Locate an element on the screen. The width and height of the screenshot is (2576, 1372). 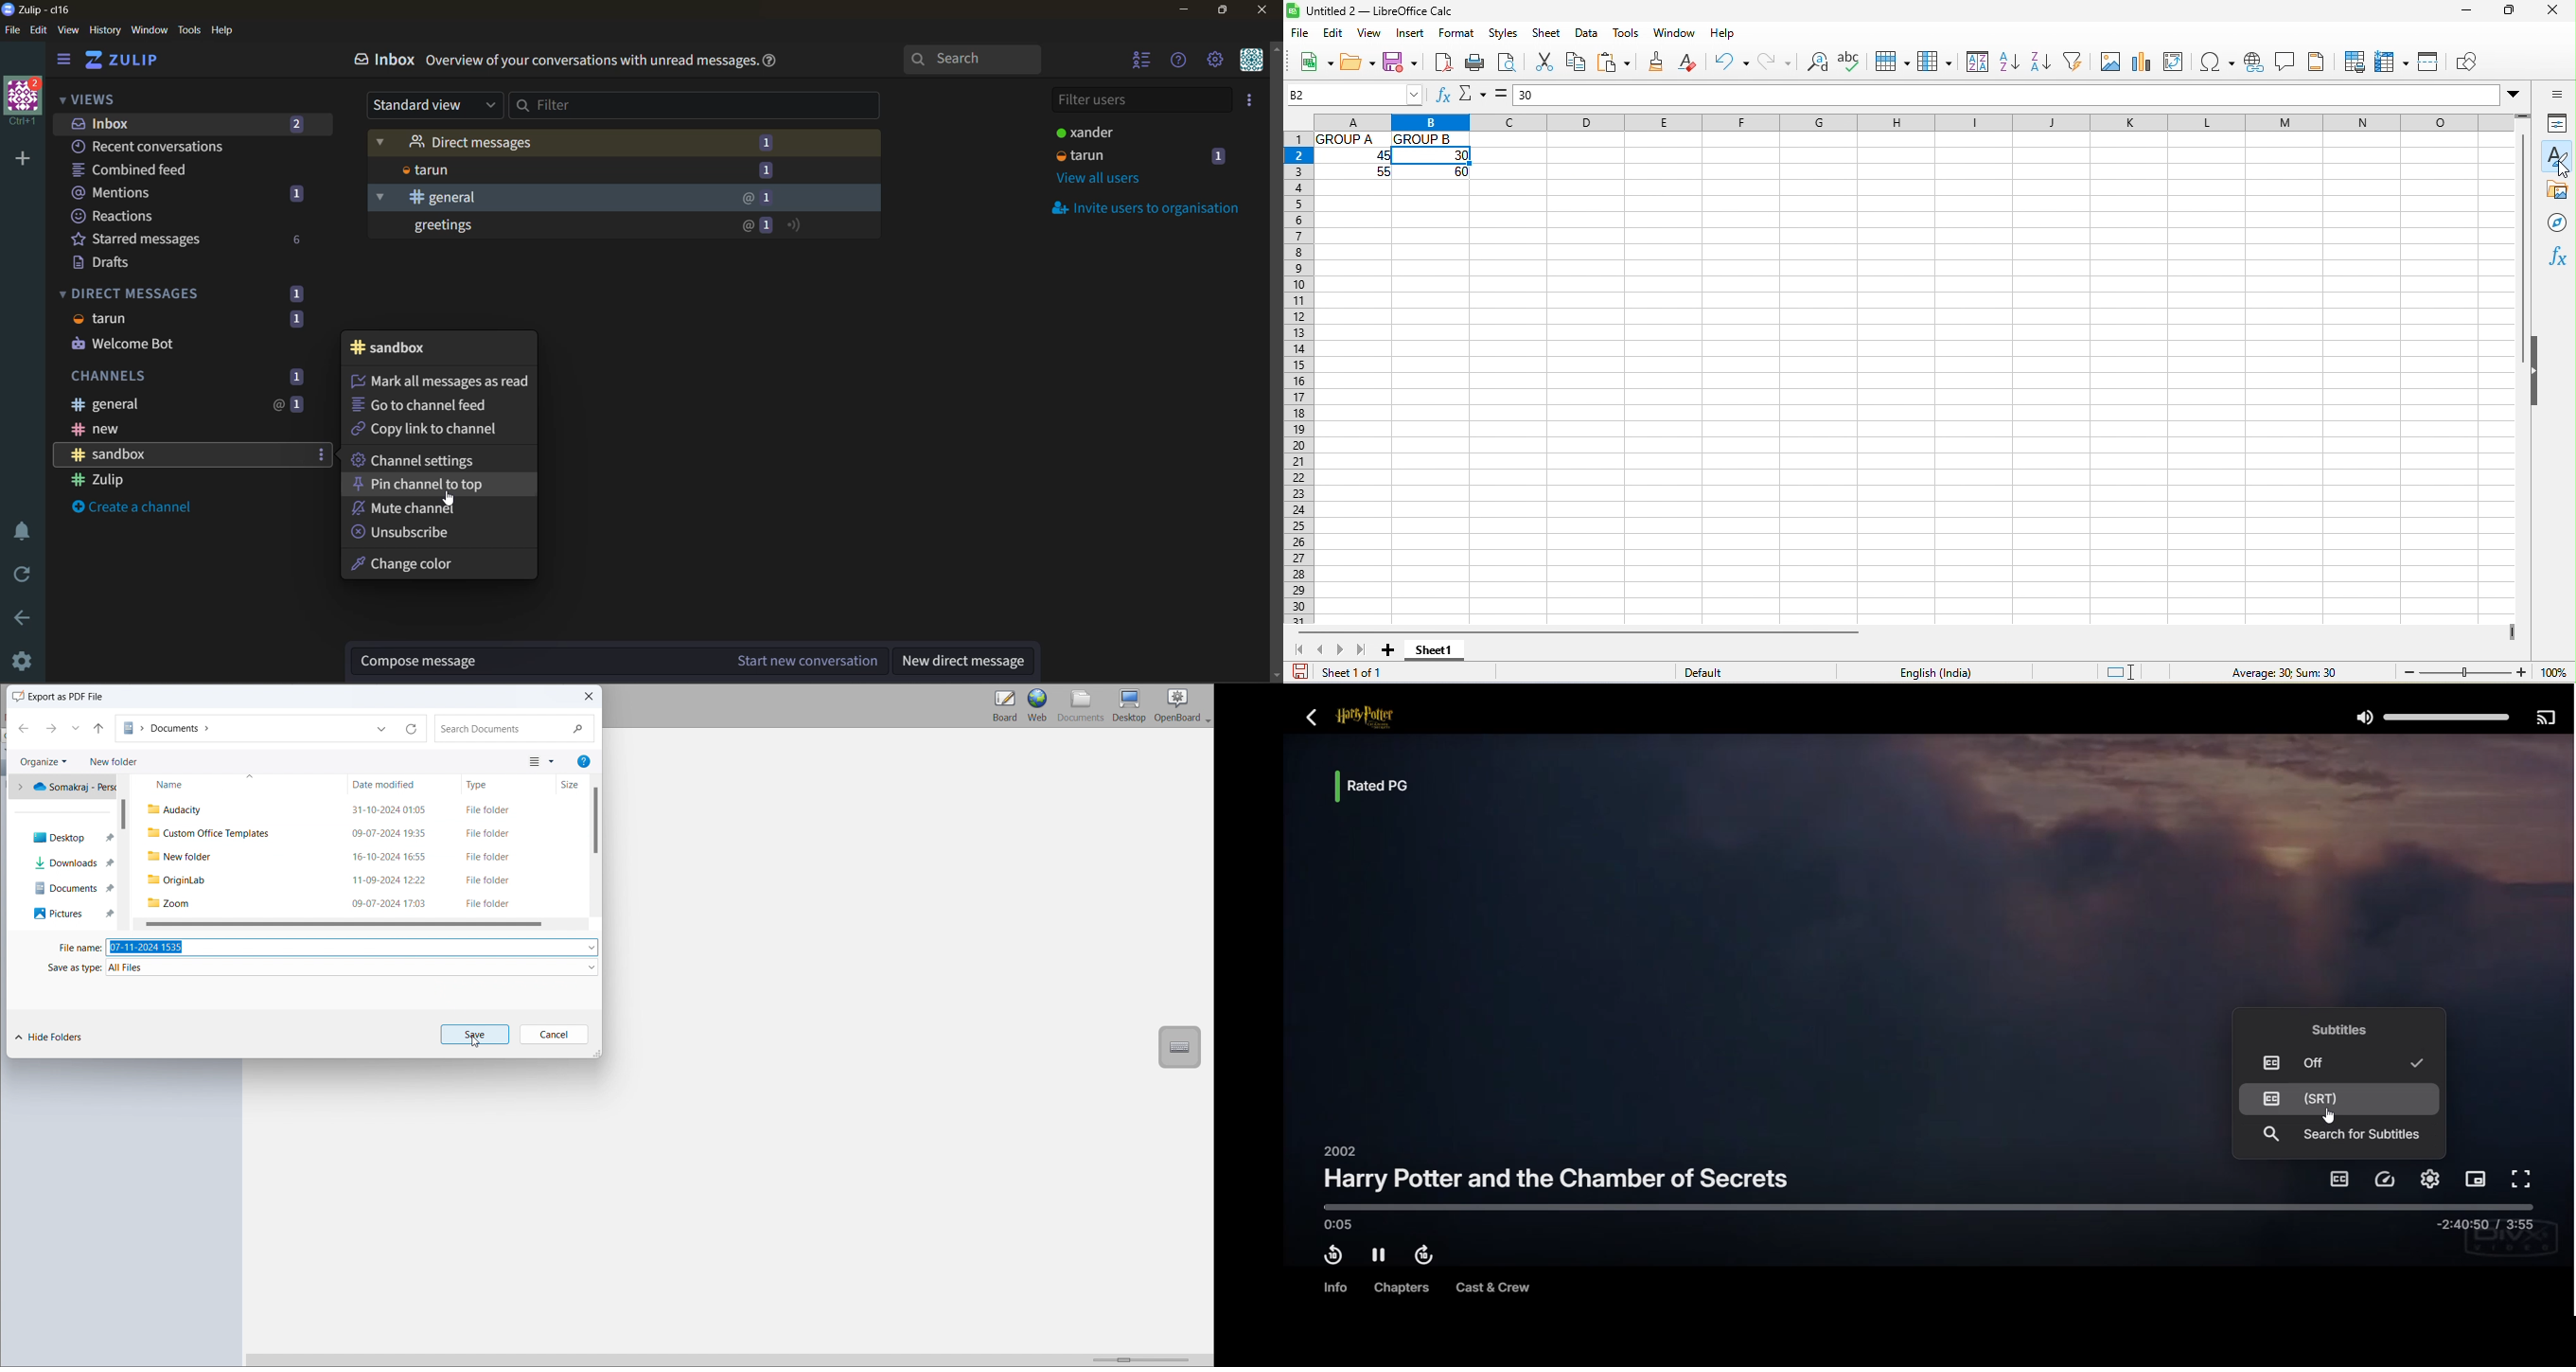
sheet 1 of 1 is located at coordinates (1371, 675).